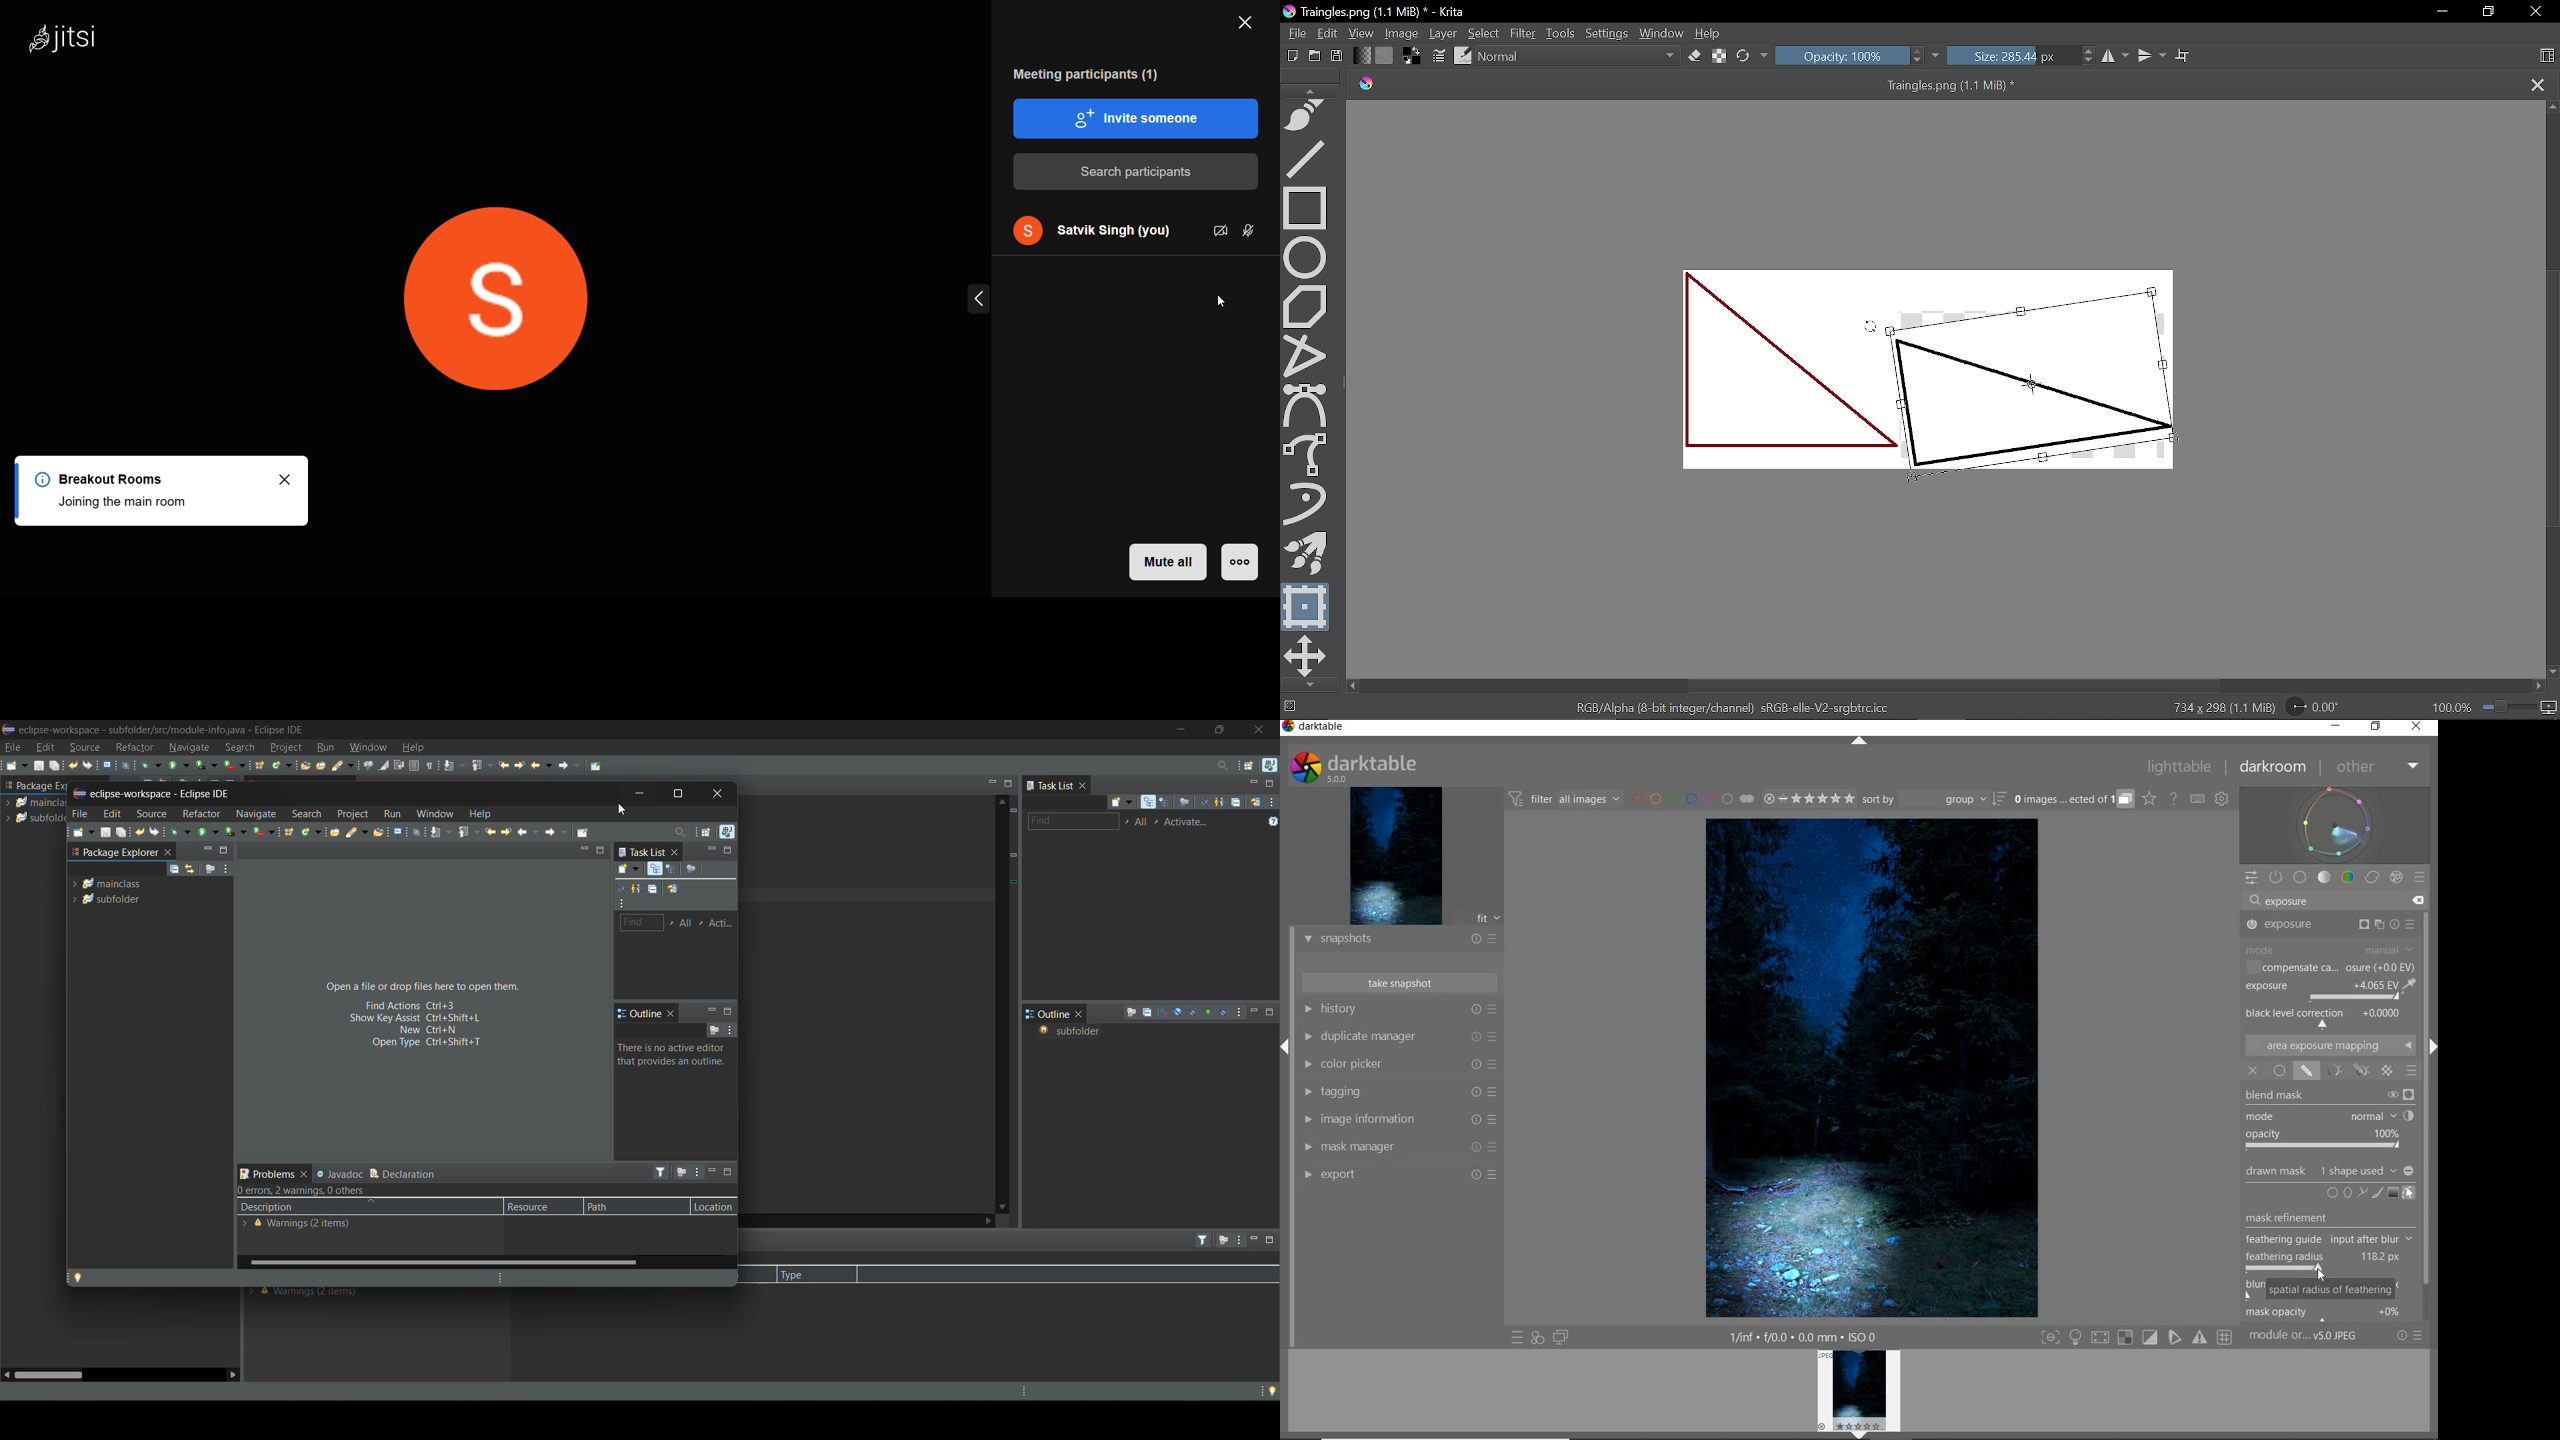 The height and width of the screenshot is (1456, 2576). Describe the element at coordinates (1718, 85) in the screenshot. I see `Traingles.png (1.1 MiB) *` at that location.